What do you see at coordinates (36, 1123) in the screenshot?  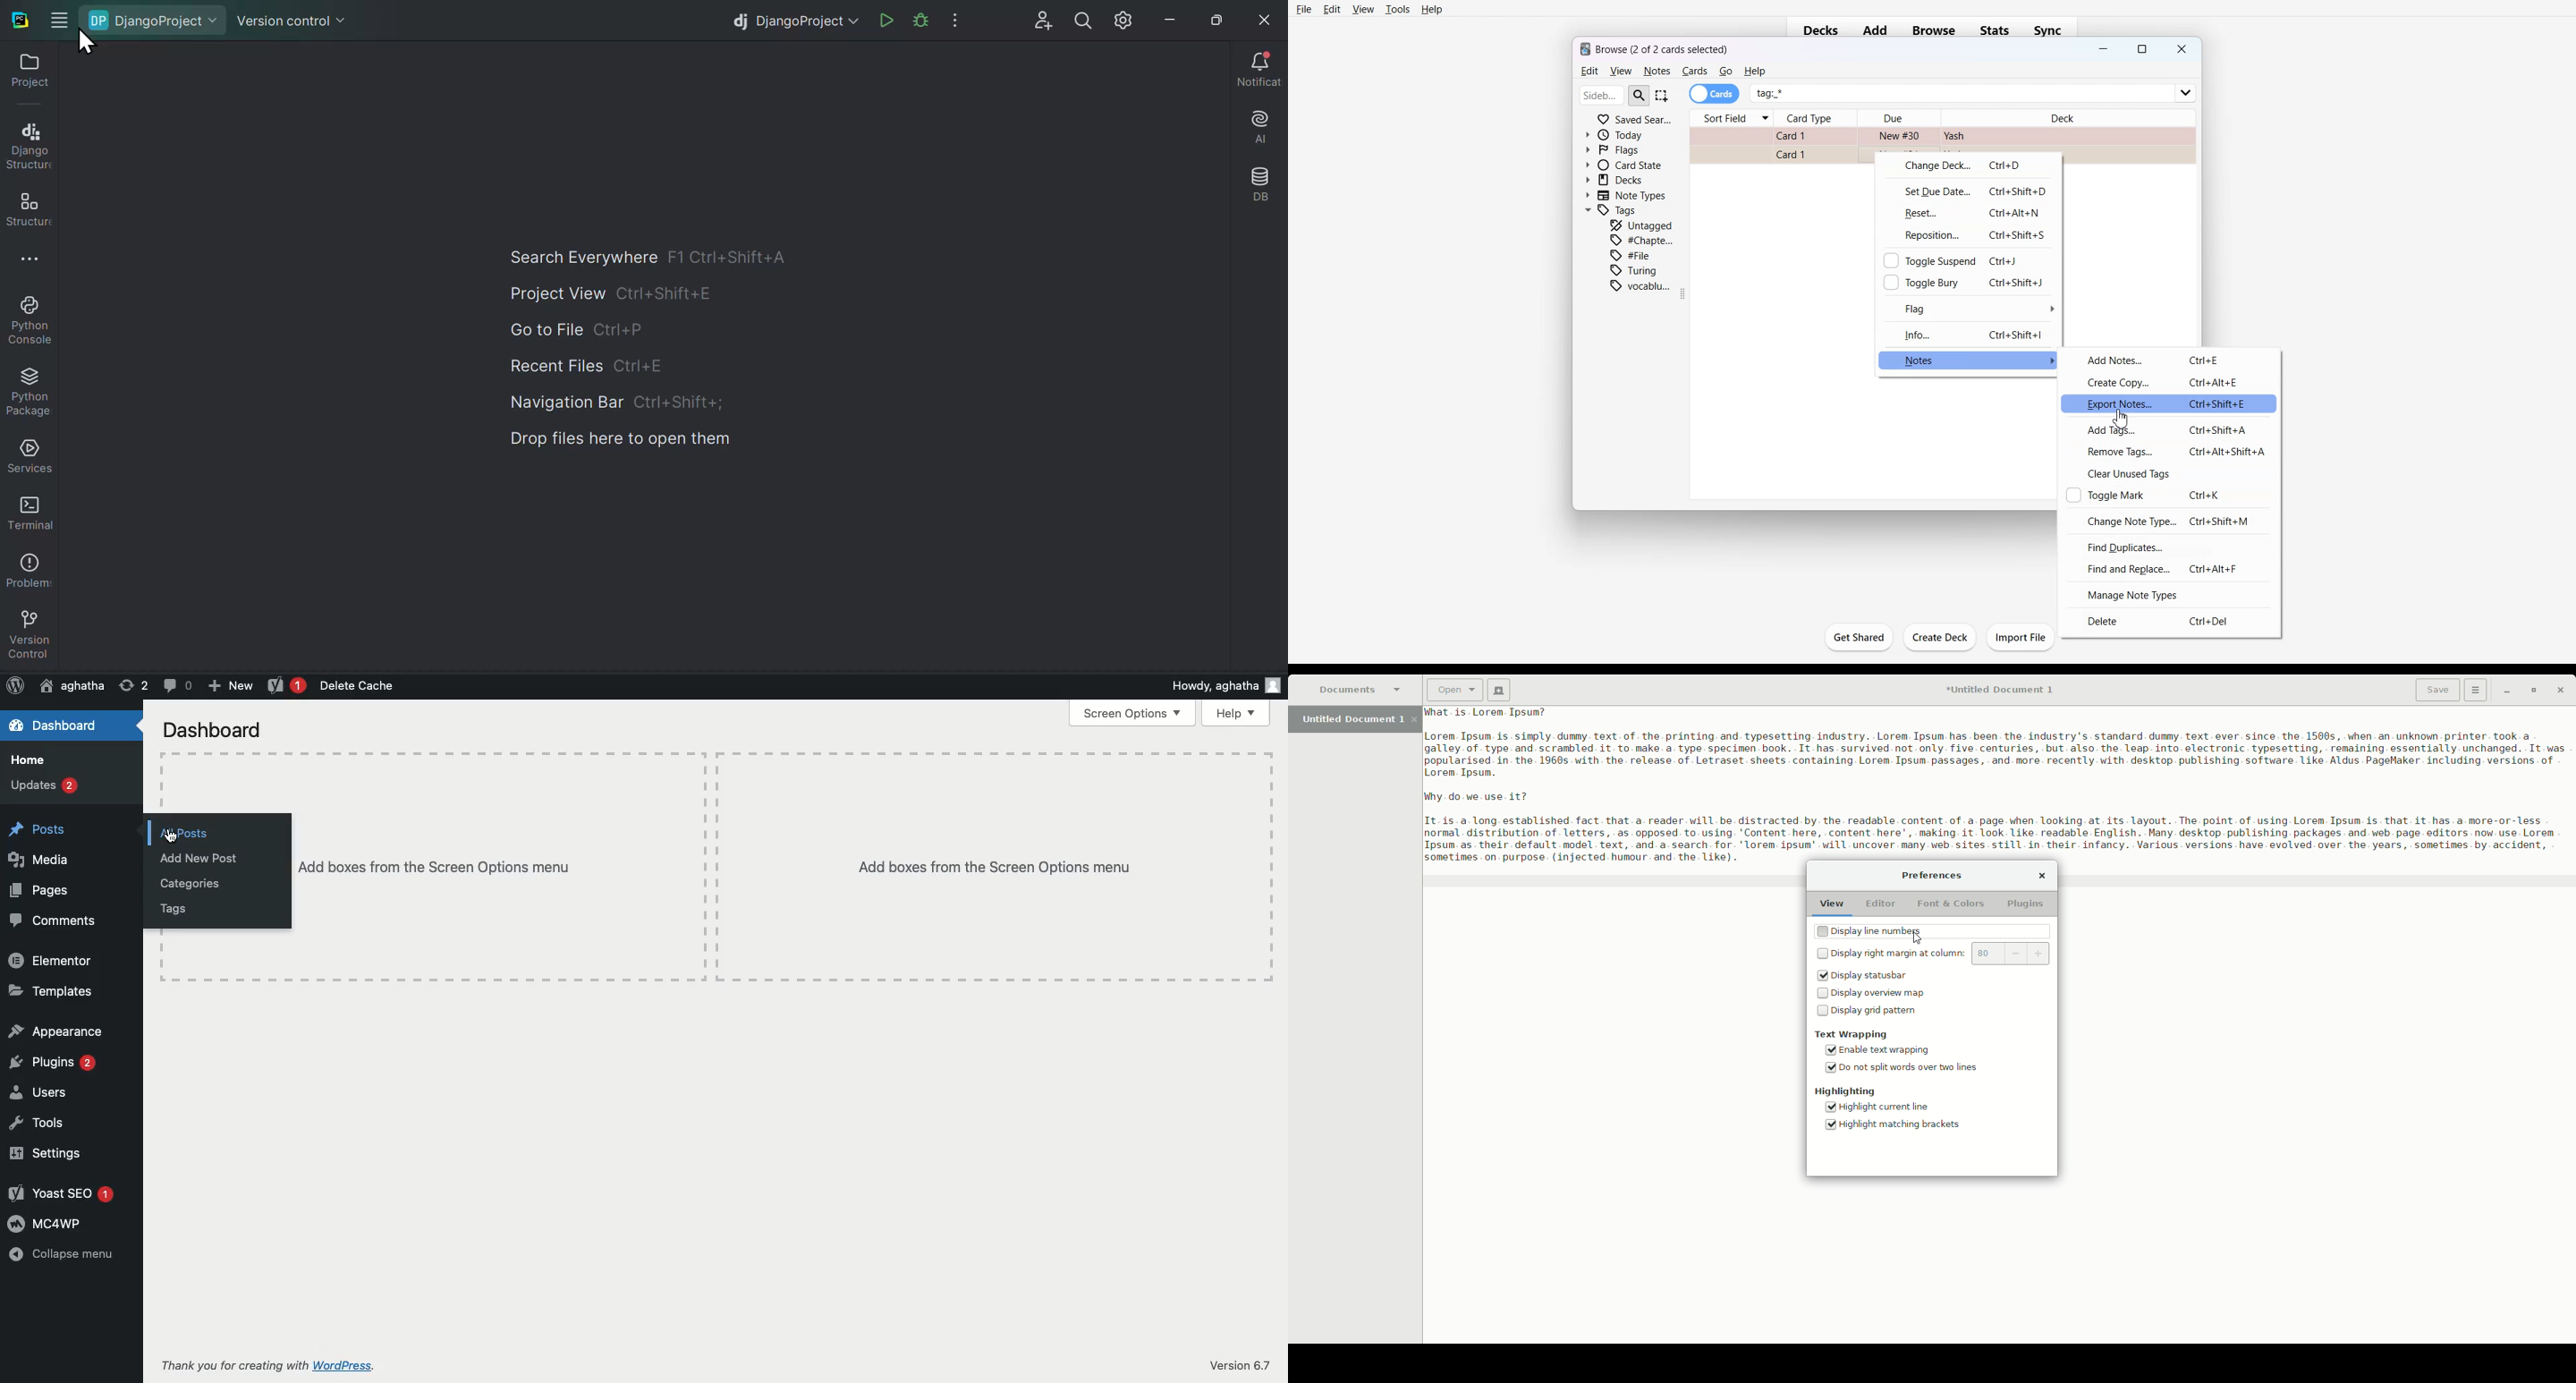 I see `Tools` at bounding box center [36, 1123].